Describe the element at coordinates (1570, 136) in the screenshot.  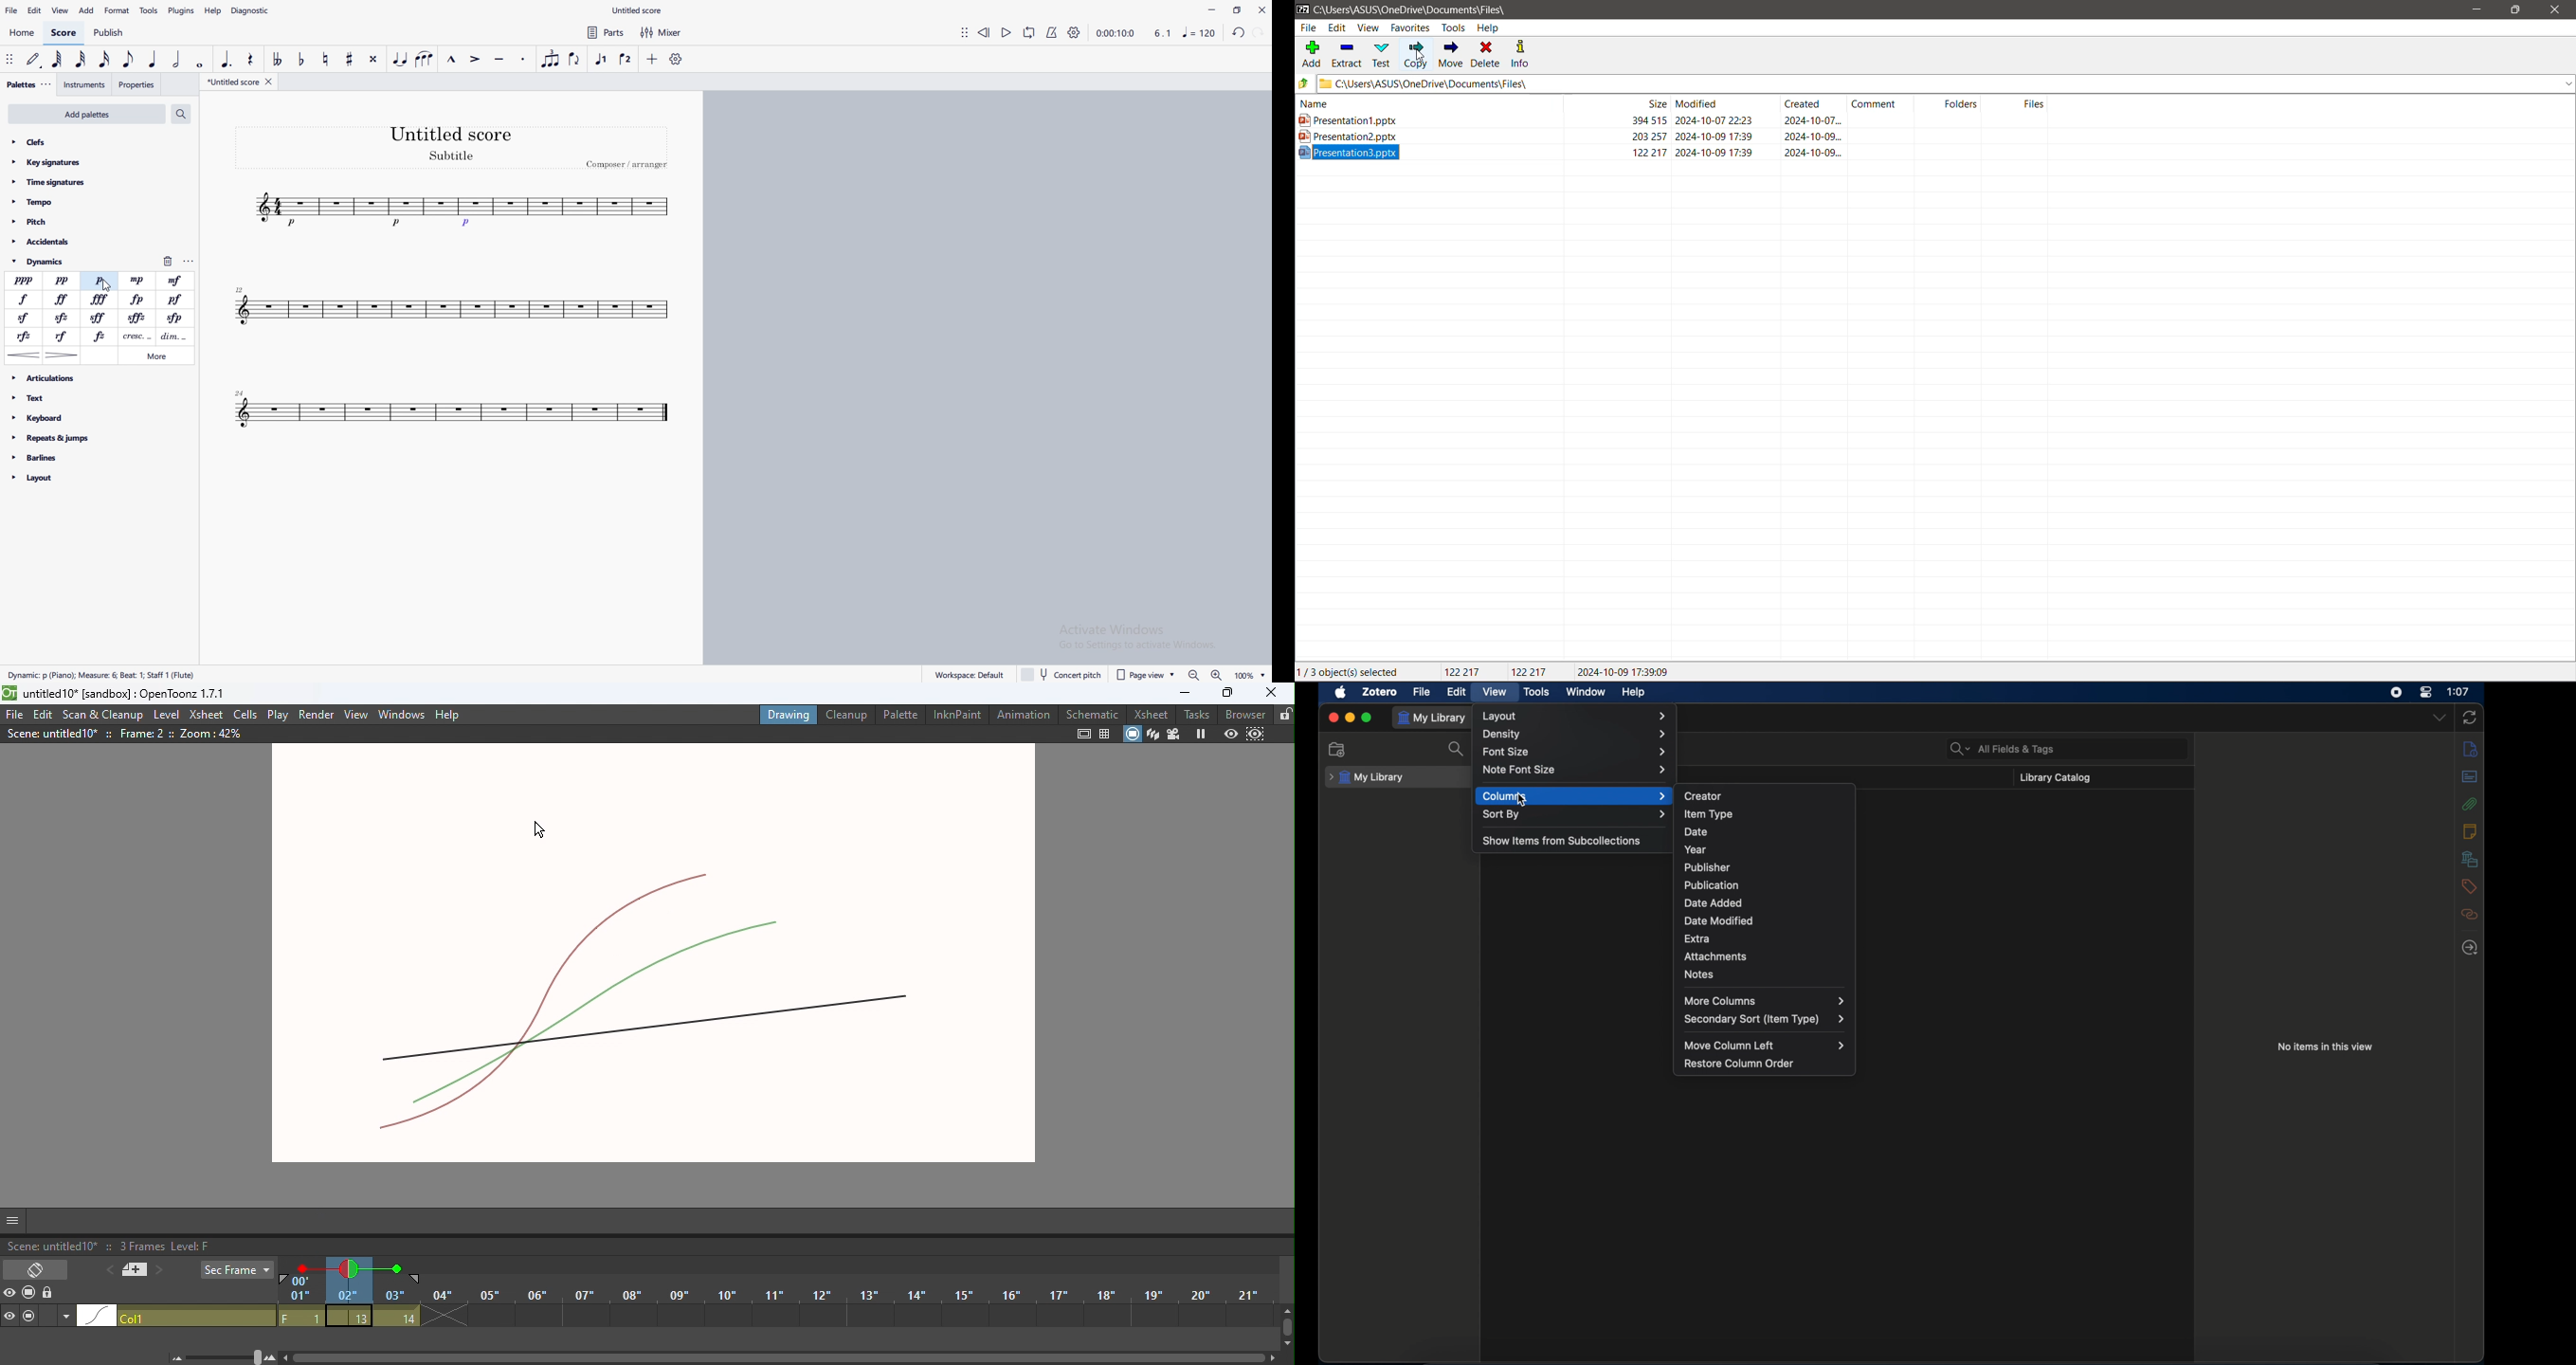
I see `Presetation2` at that location.